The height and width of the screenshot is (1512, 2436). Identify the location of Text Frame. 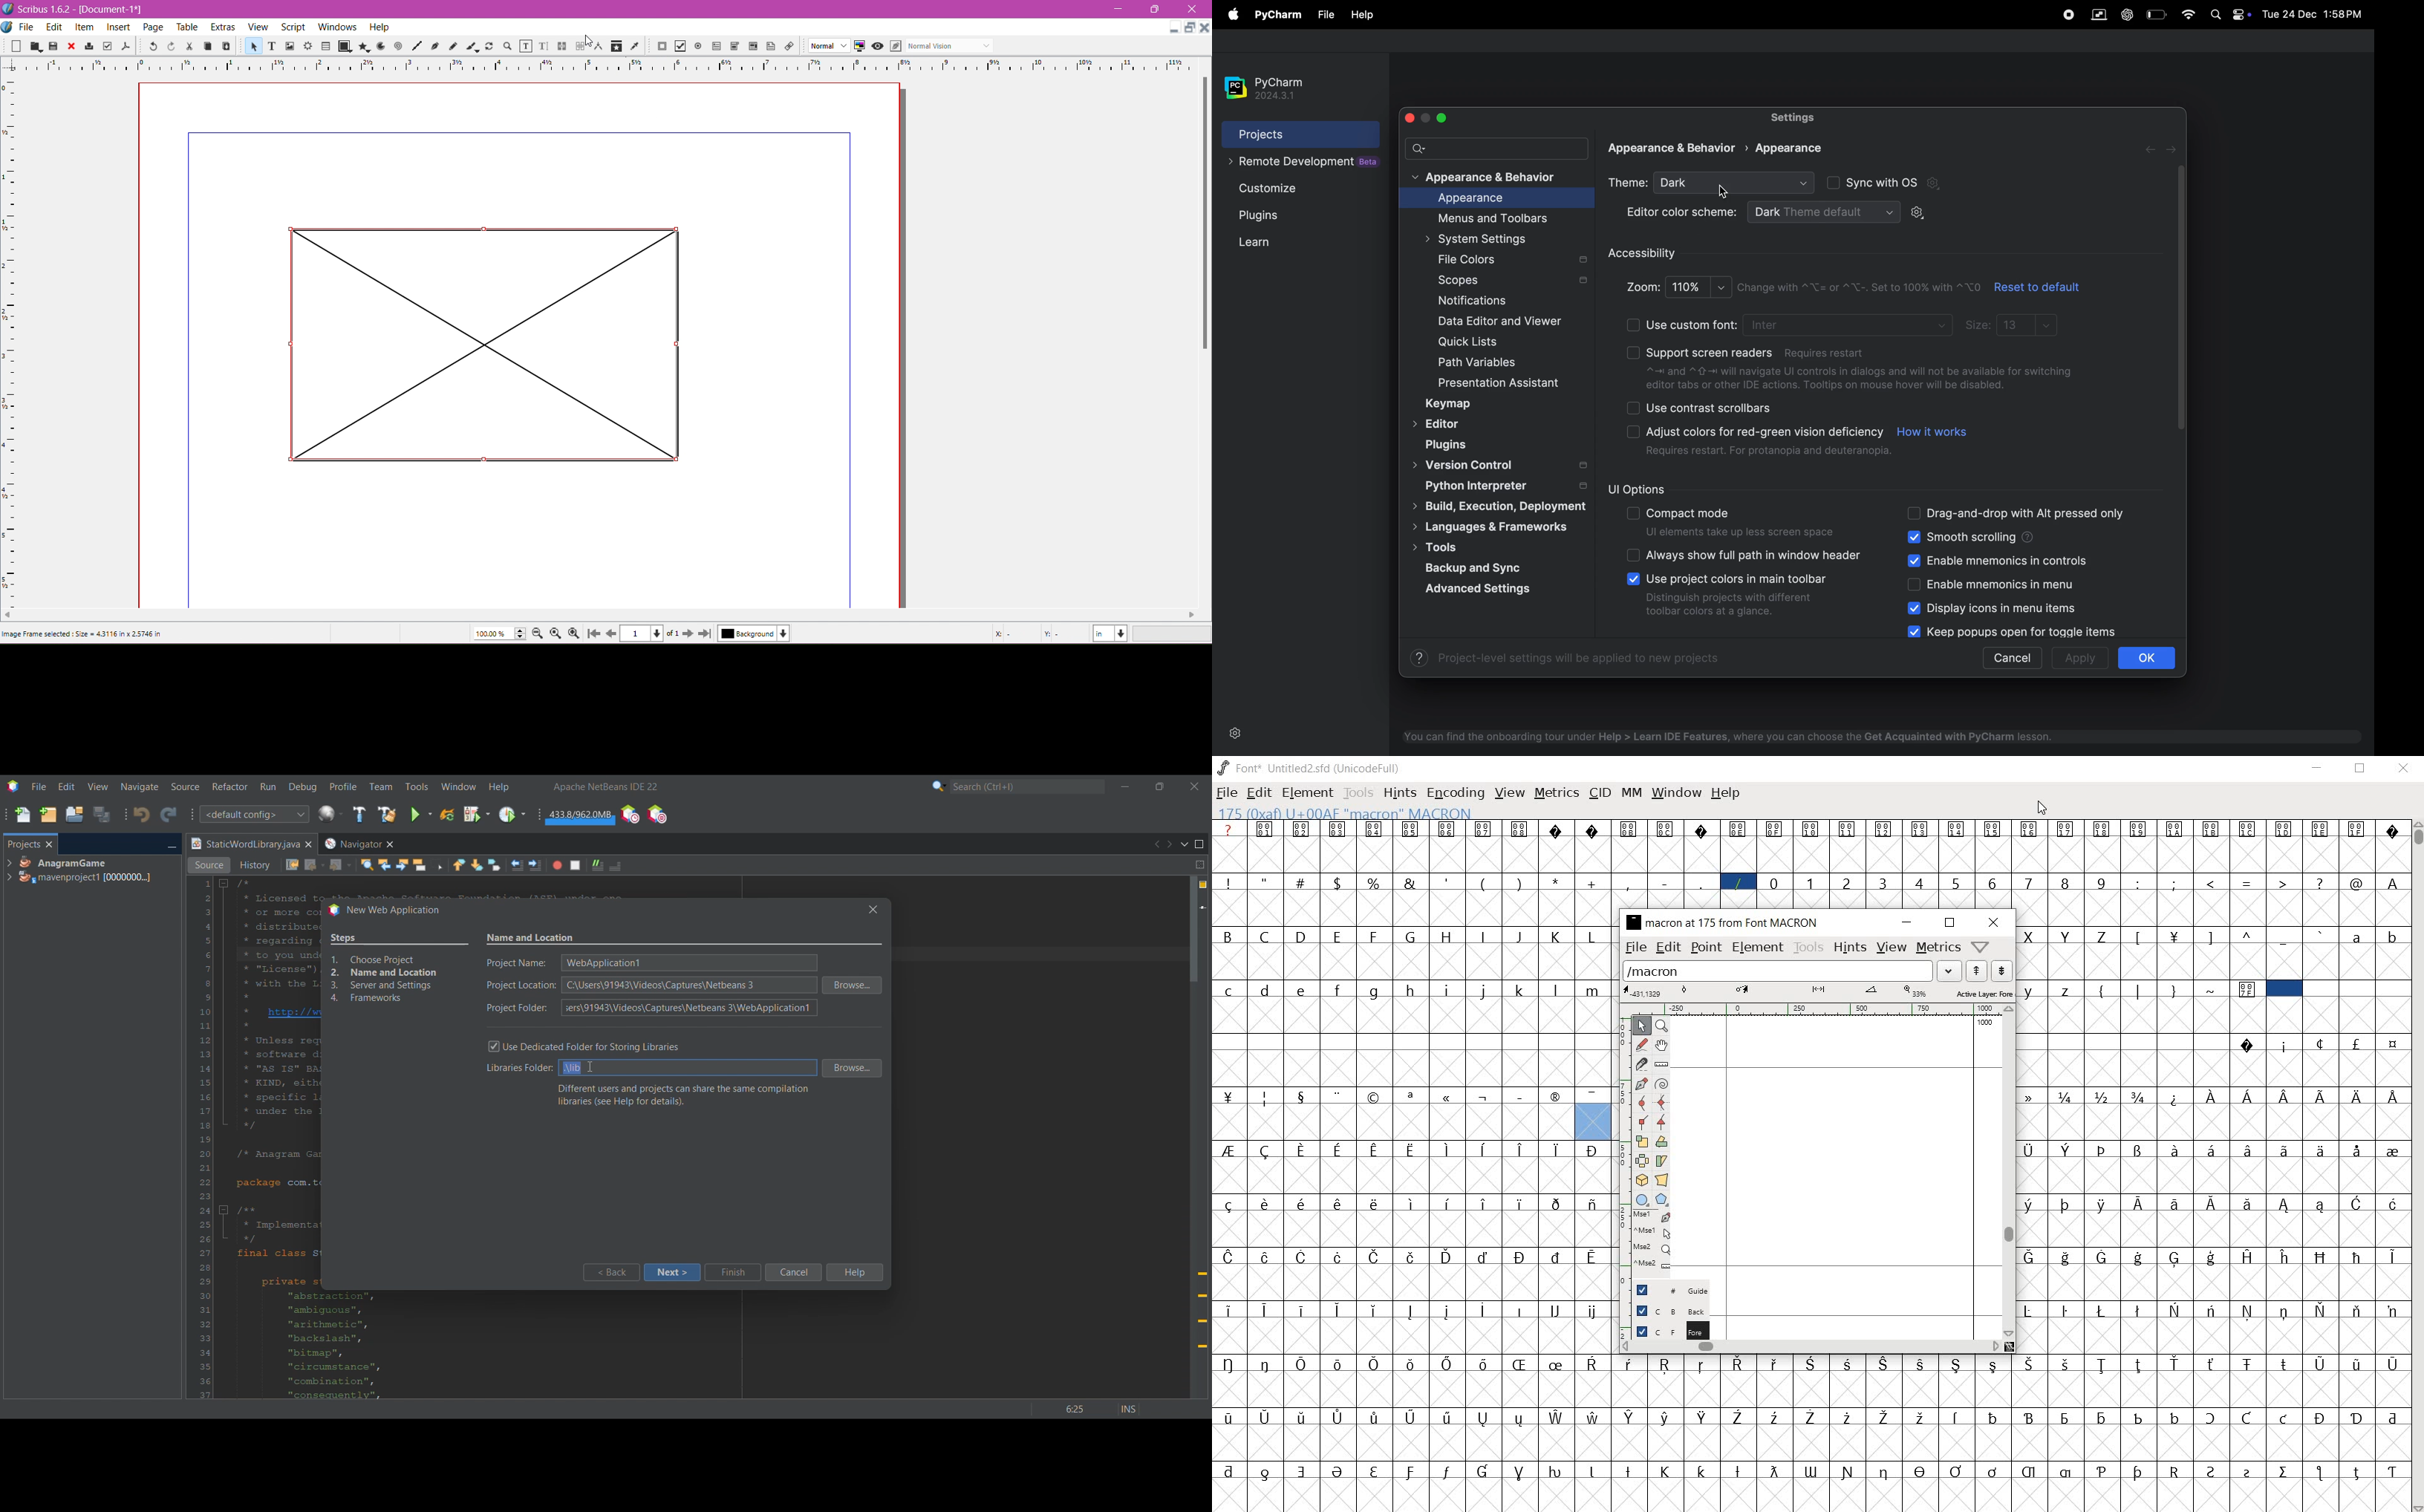
(271, 47).